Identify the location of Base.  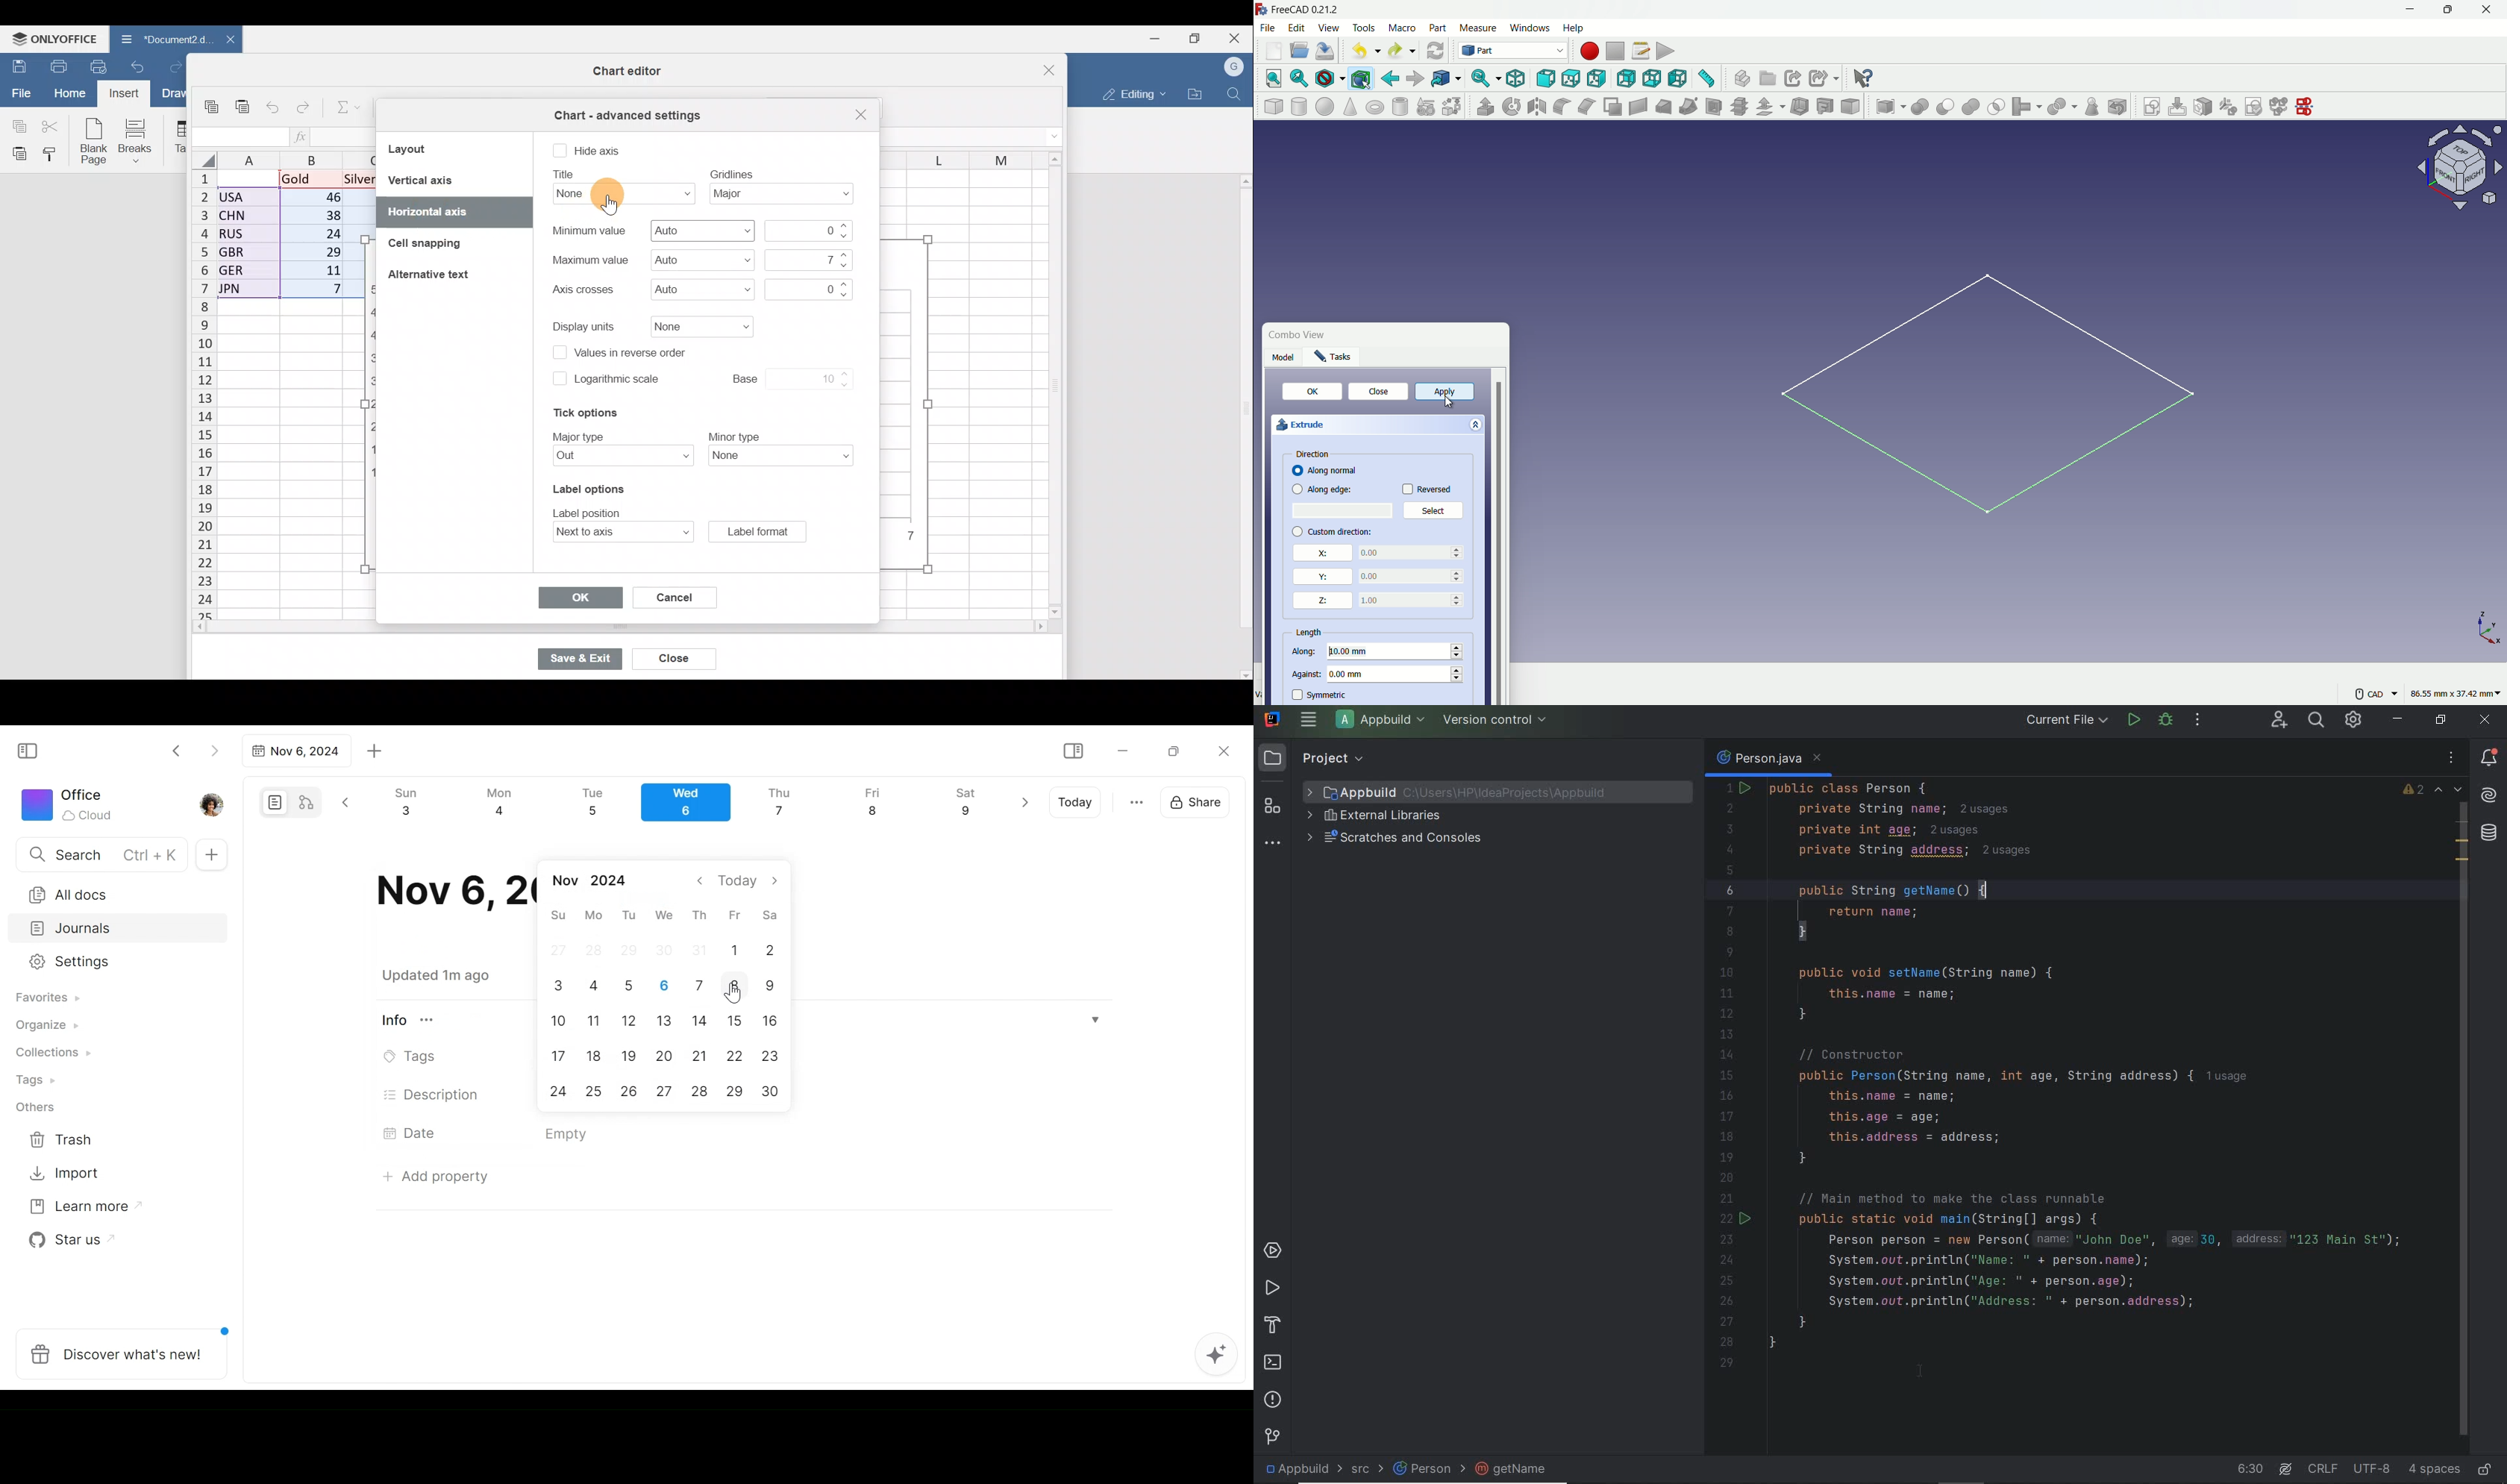
(778, 377).